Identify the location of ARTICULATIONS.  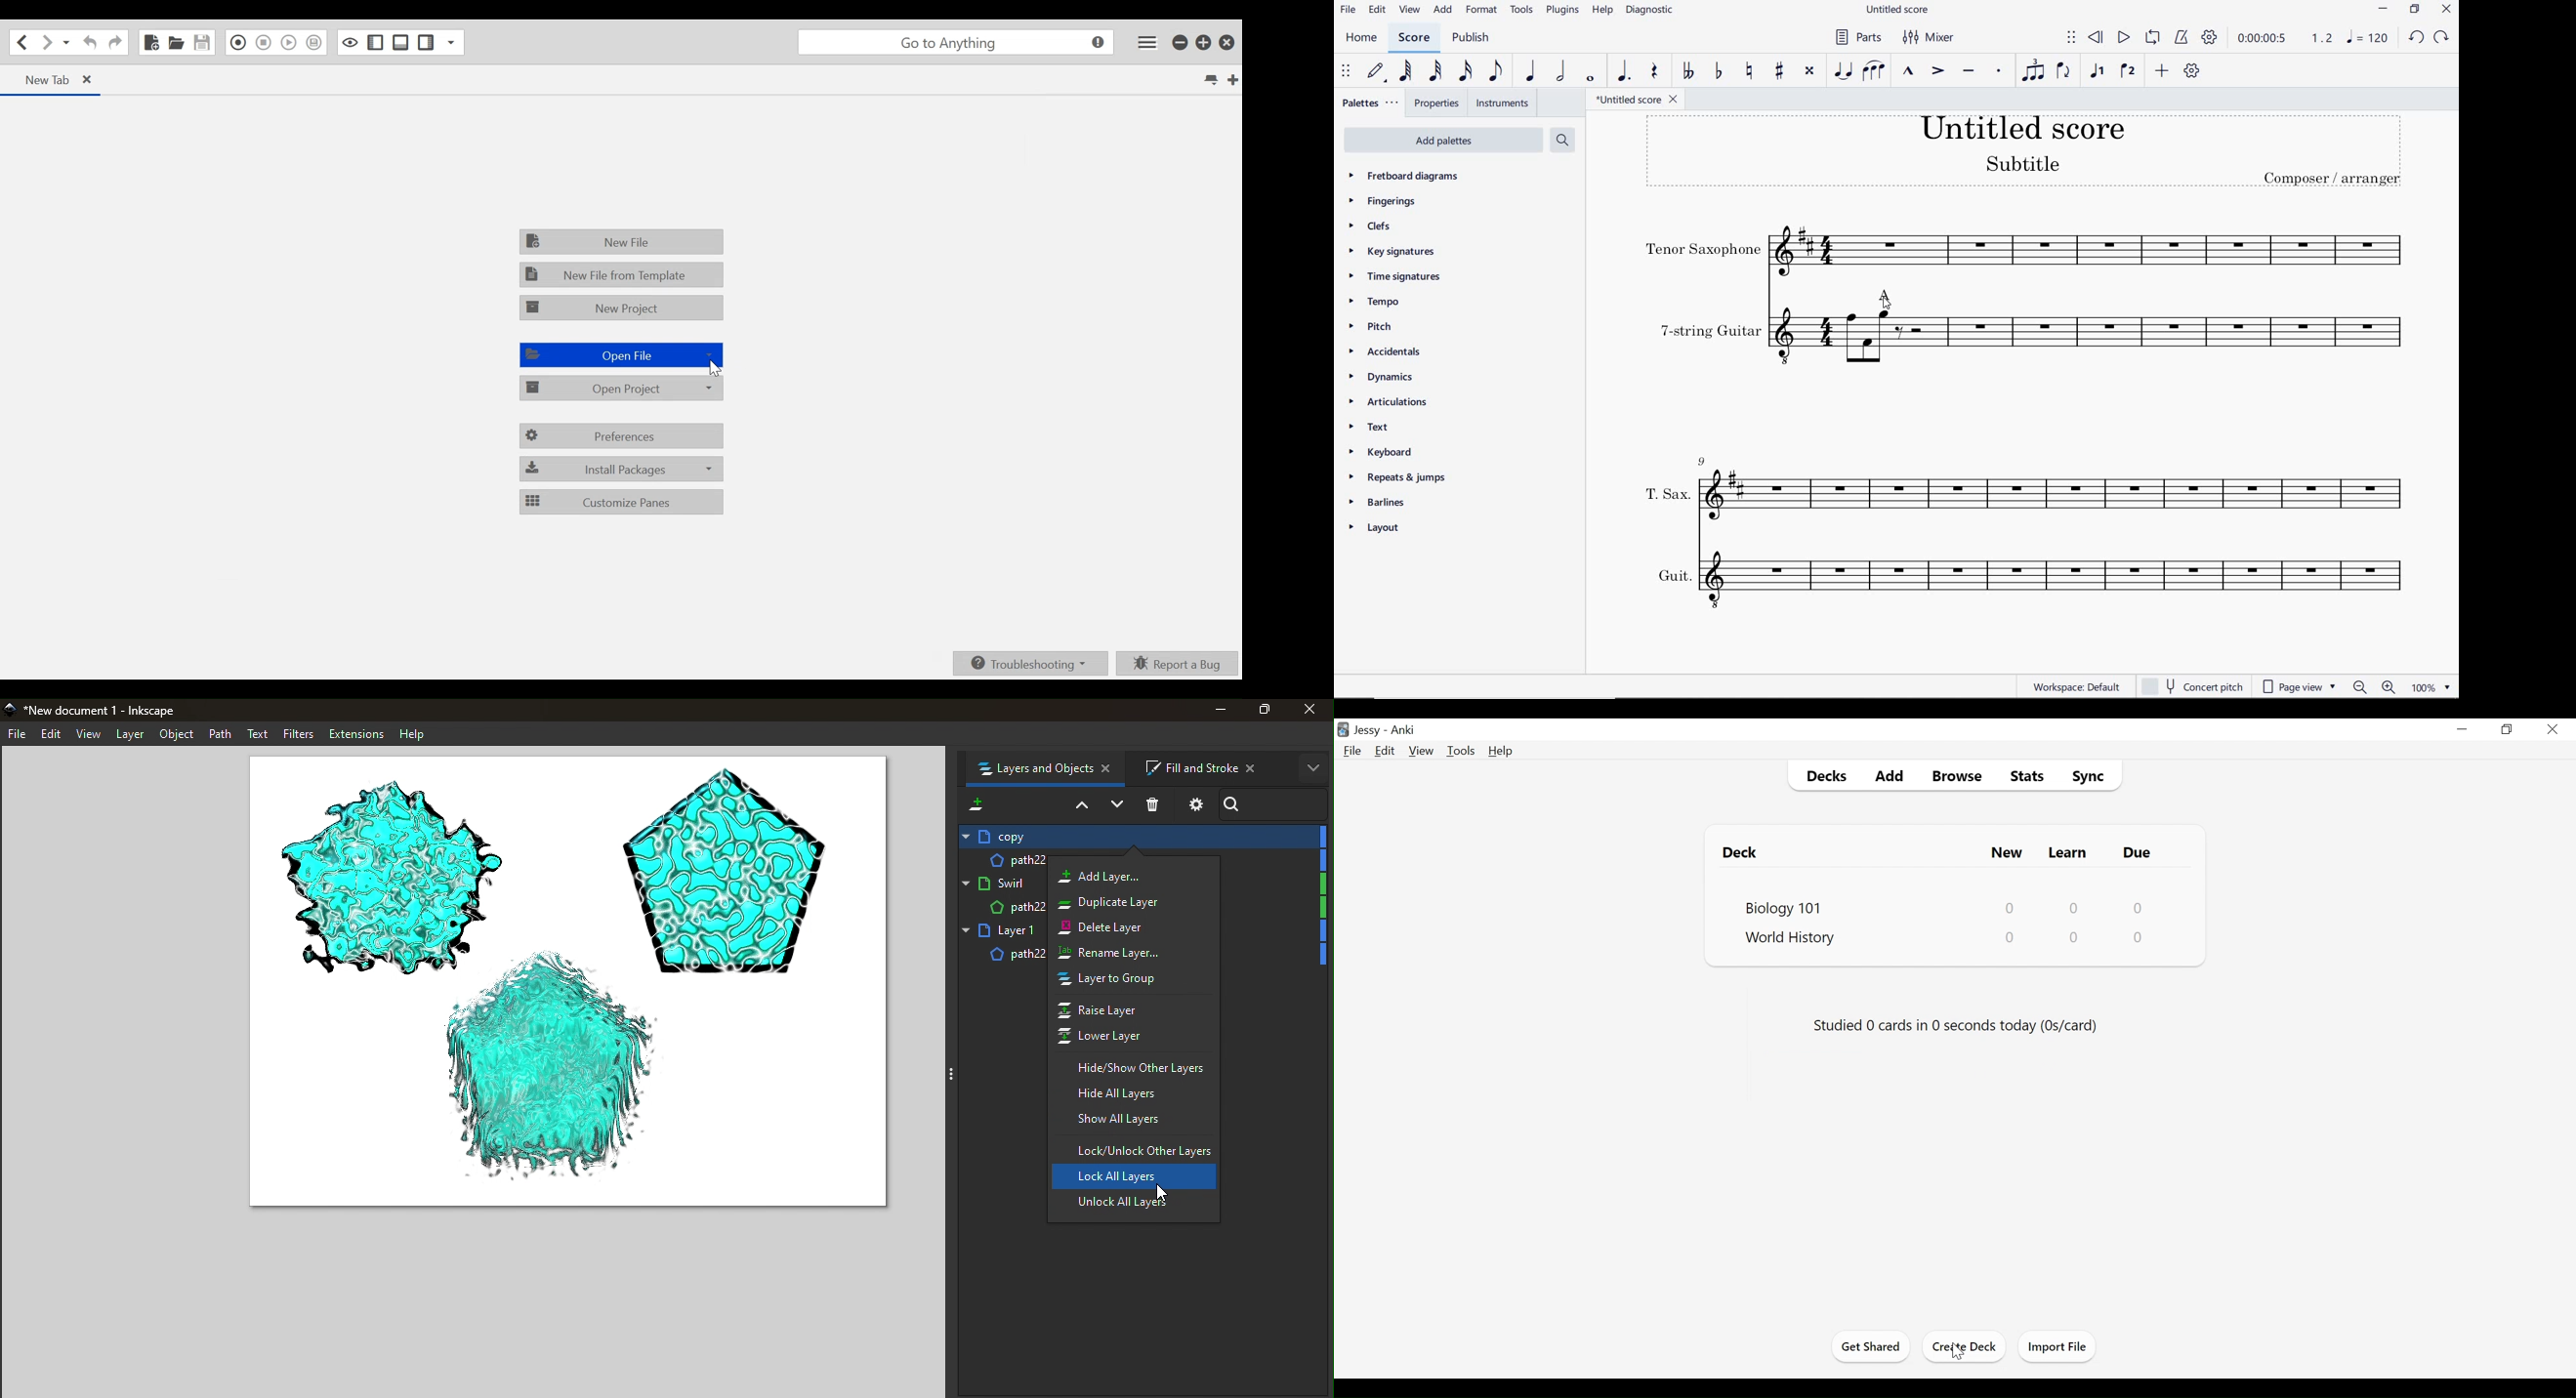
(1392, 400).